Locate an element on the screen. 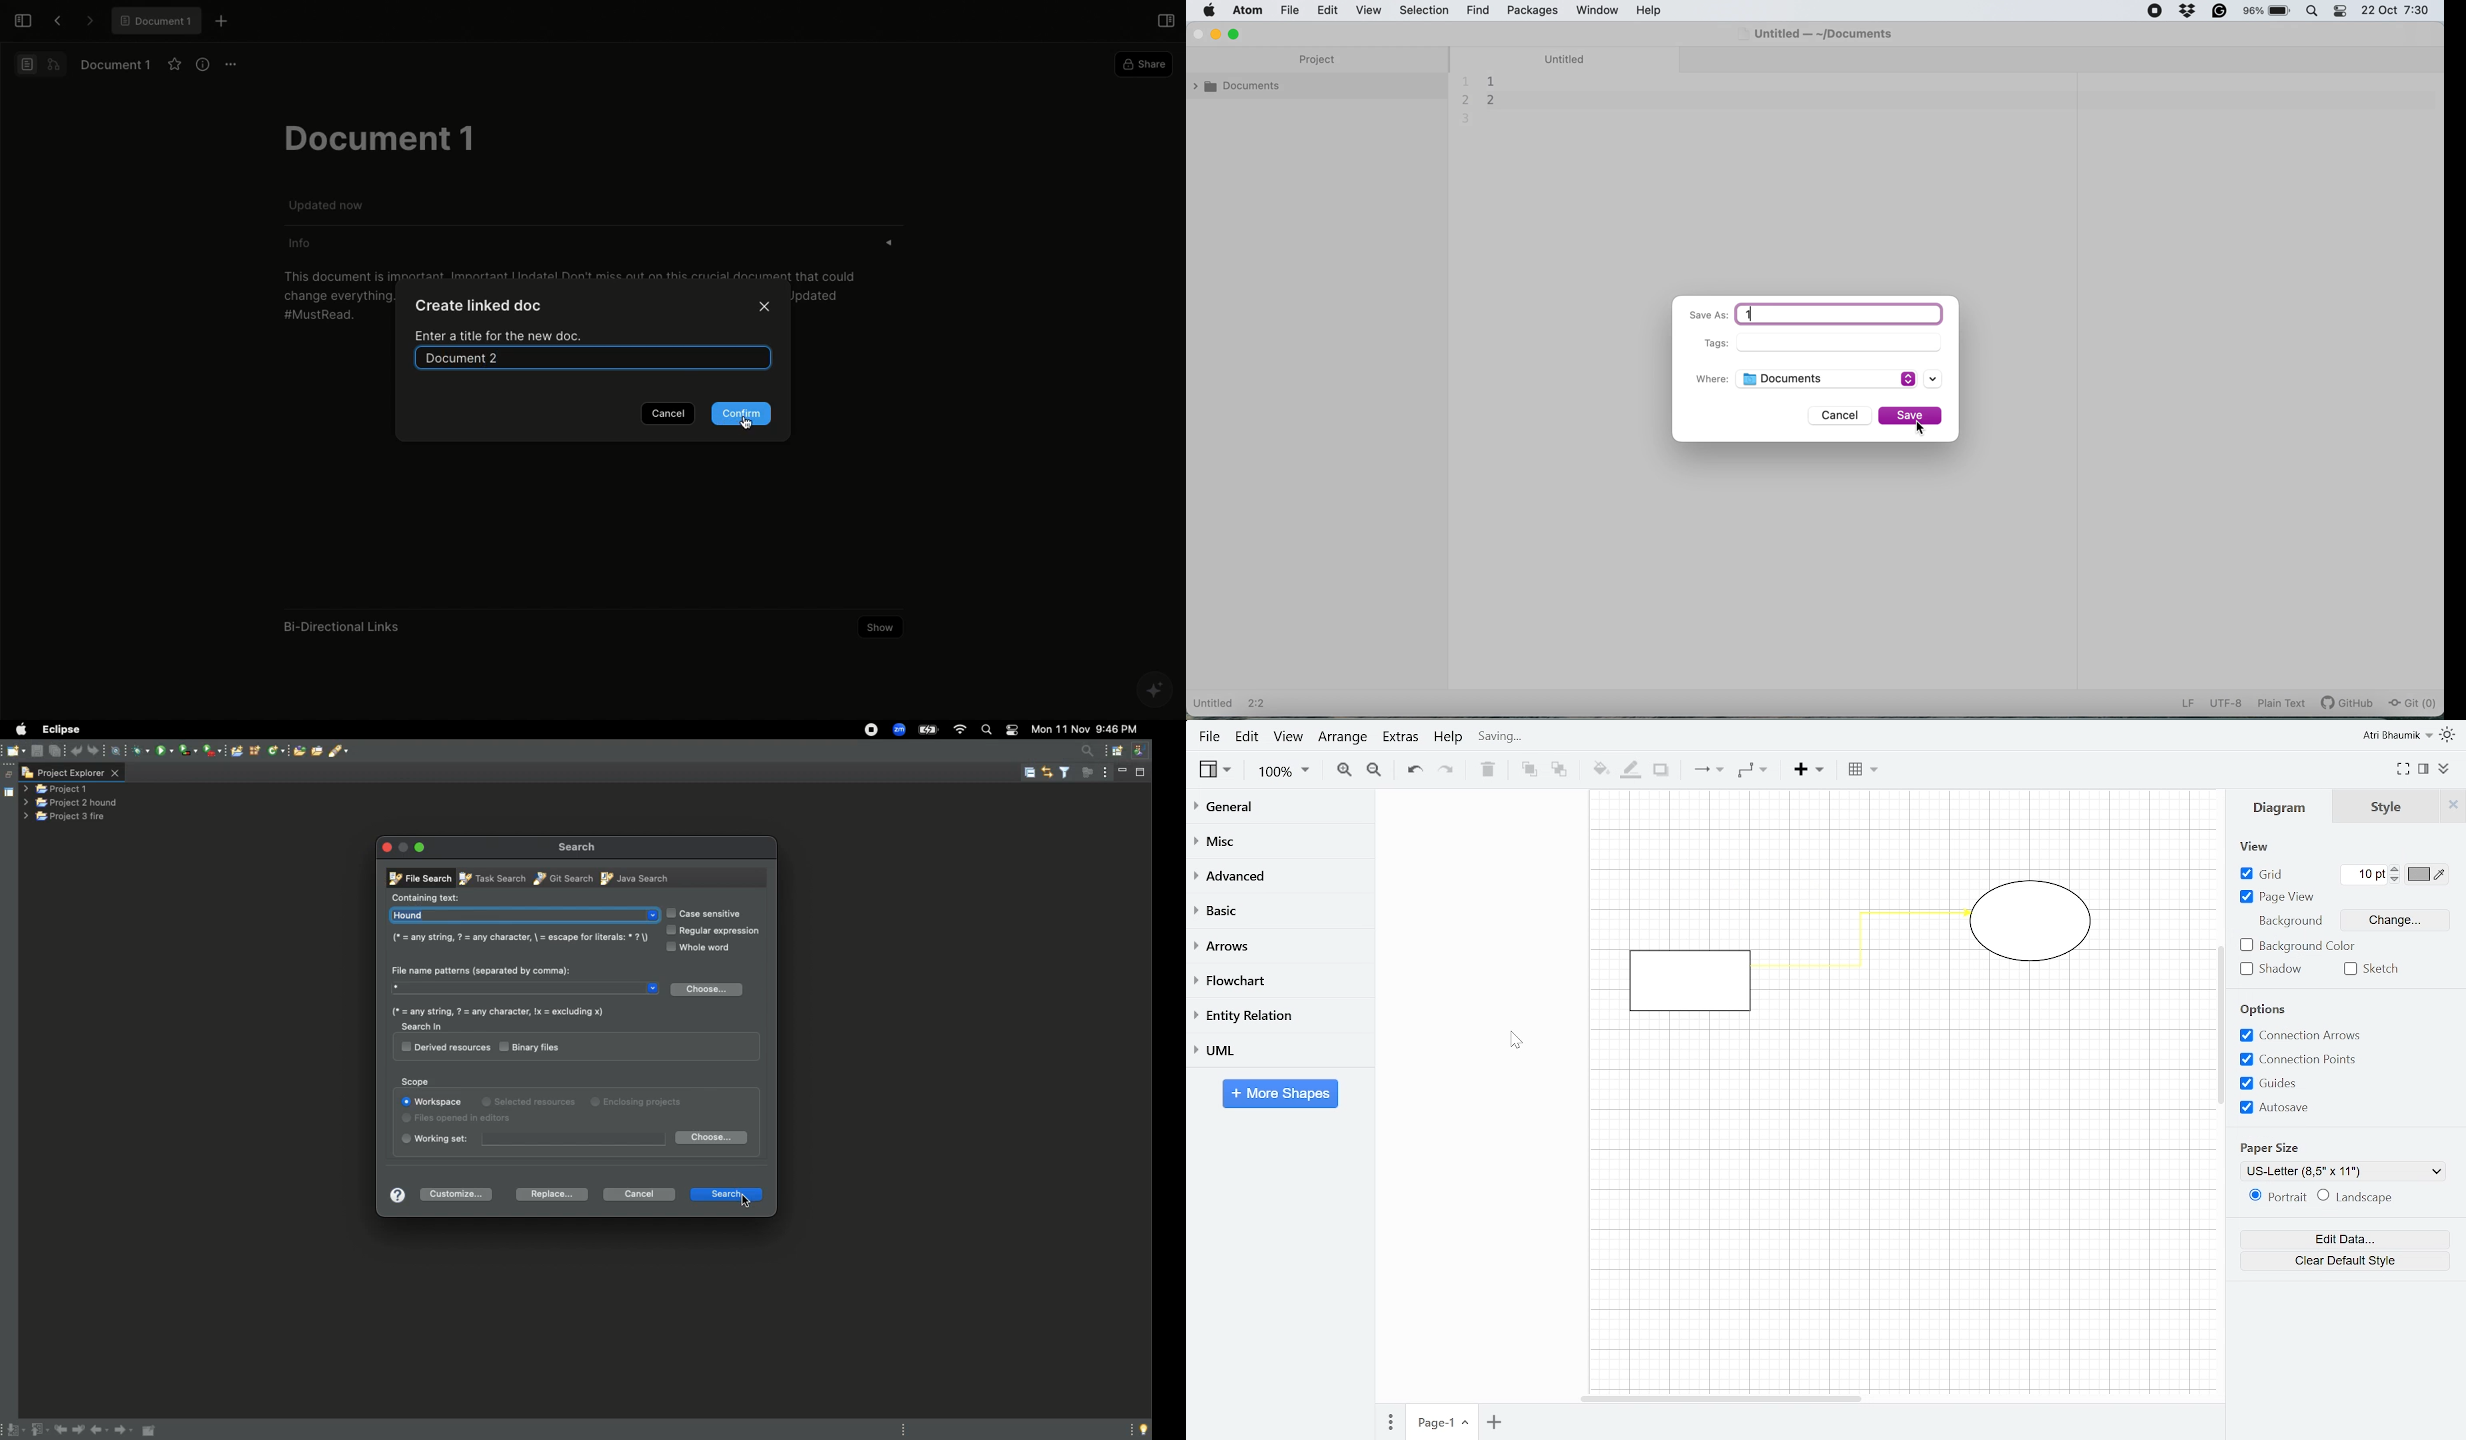  (* = any string, 7 = any character, \ = escape for literals: * 7) is located at coordinates (518, 938).